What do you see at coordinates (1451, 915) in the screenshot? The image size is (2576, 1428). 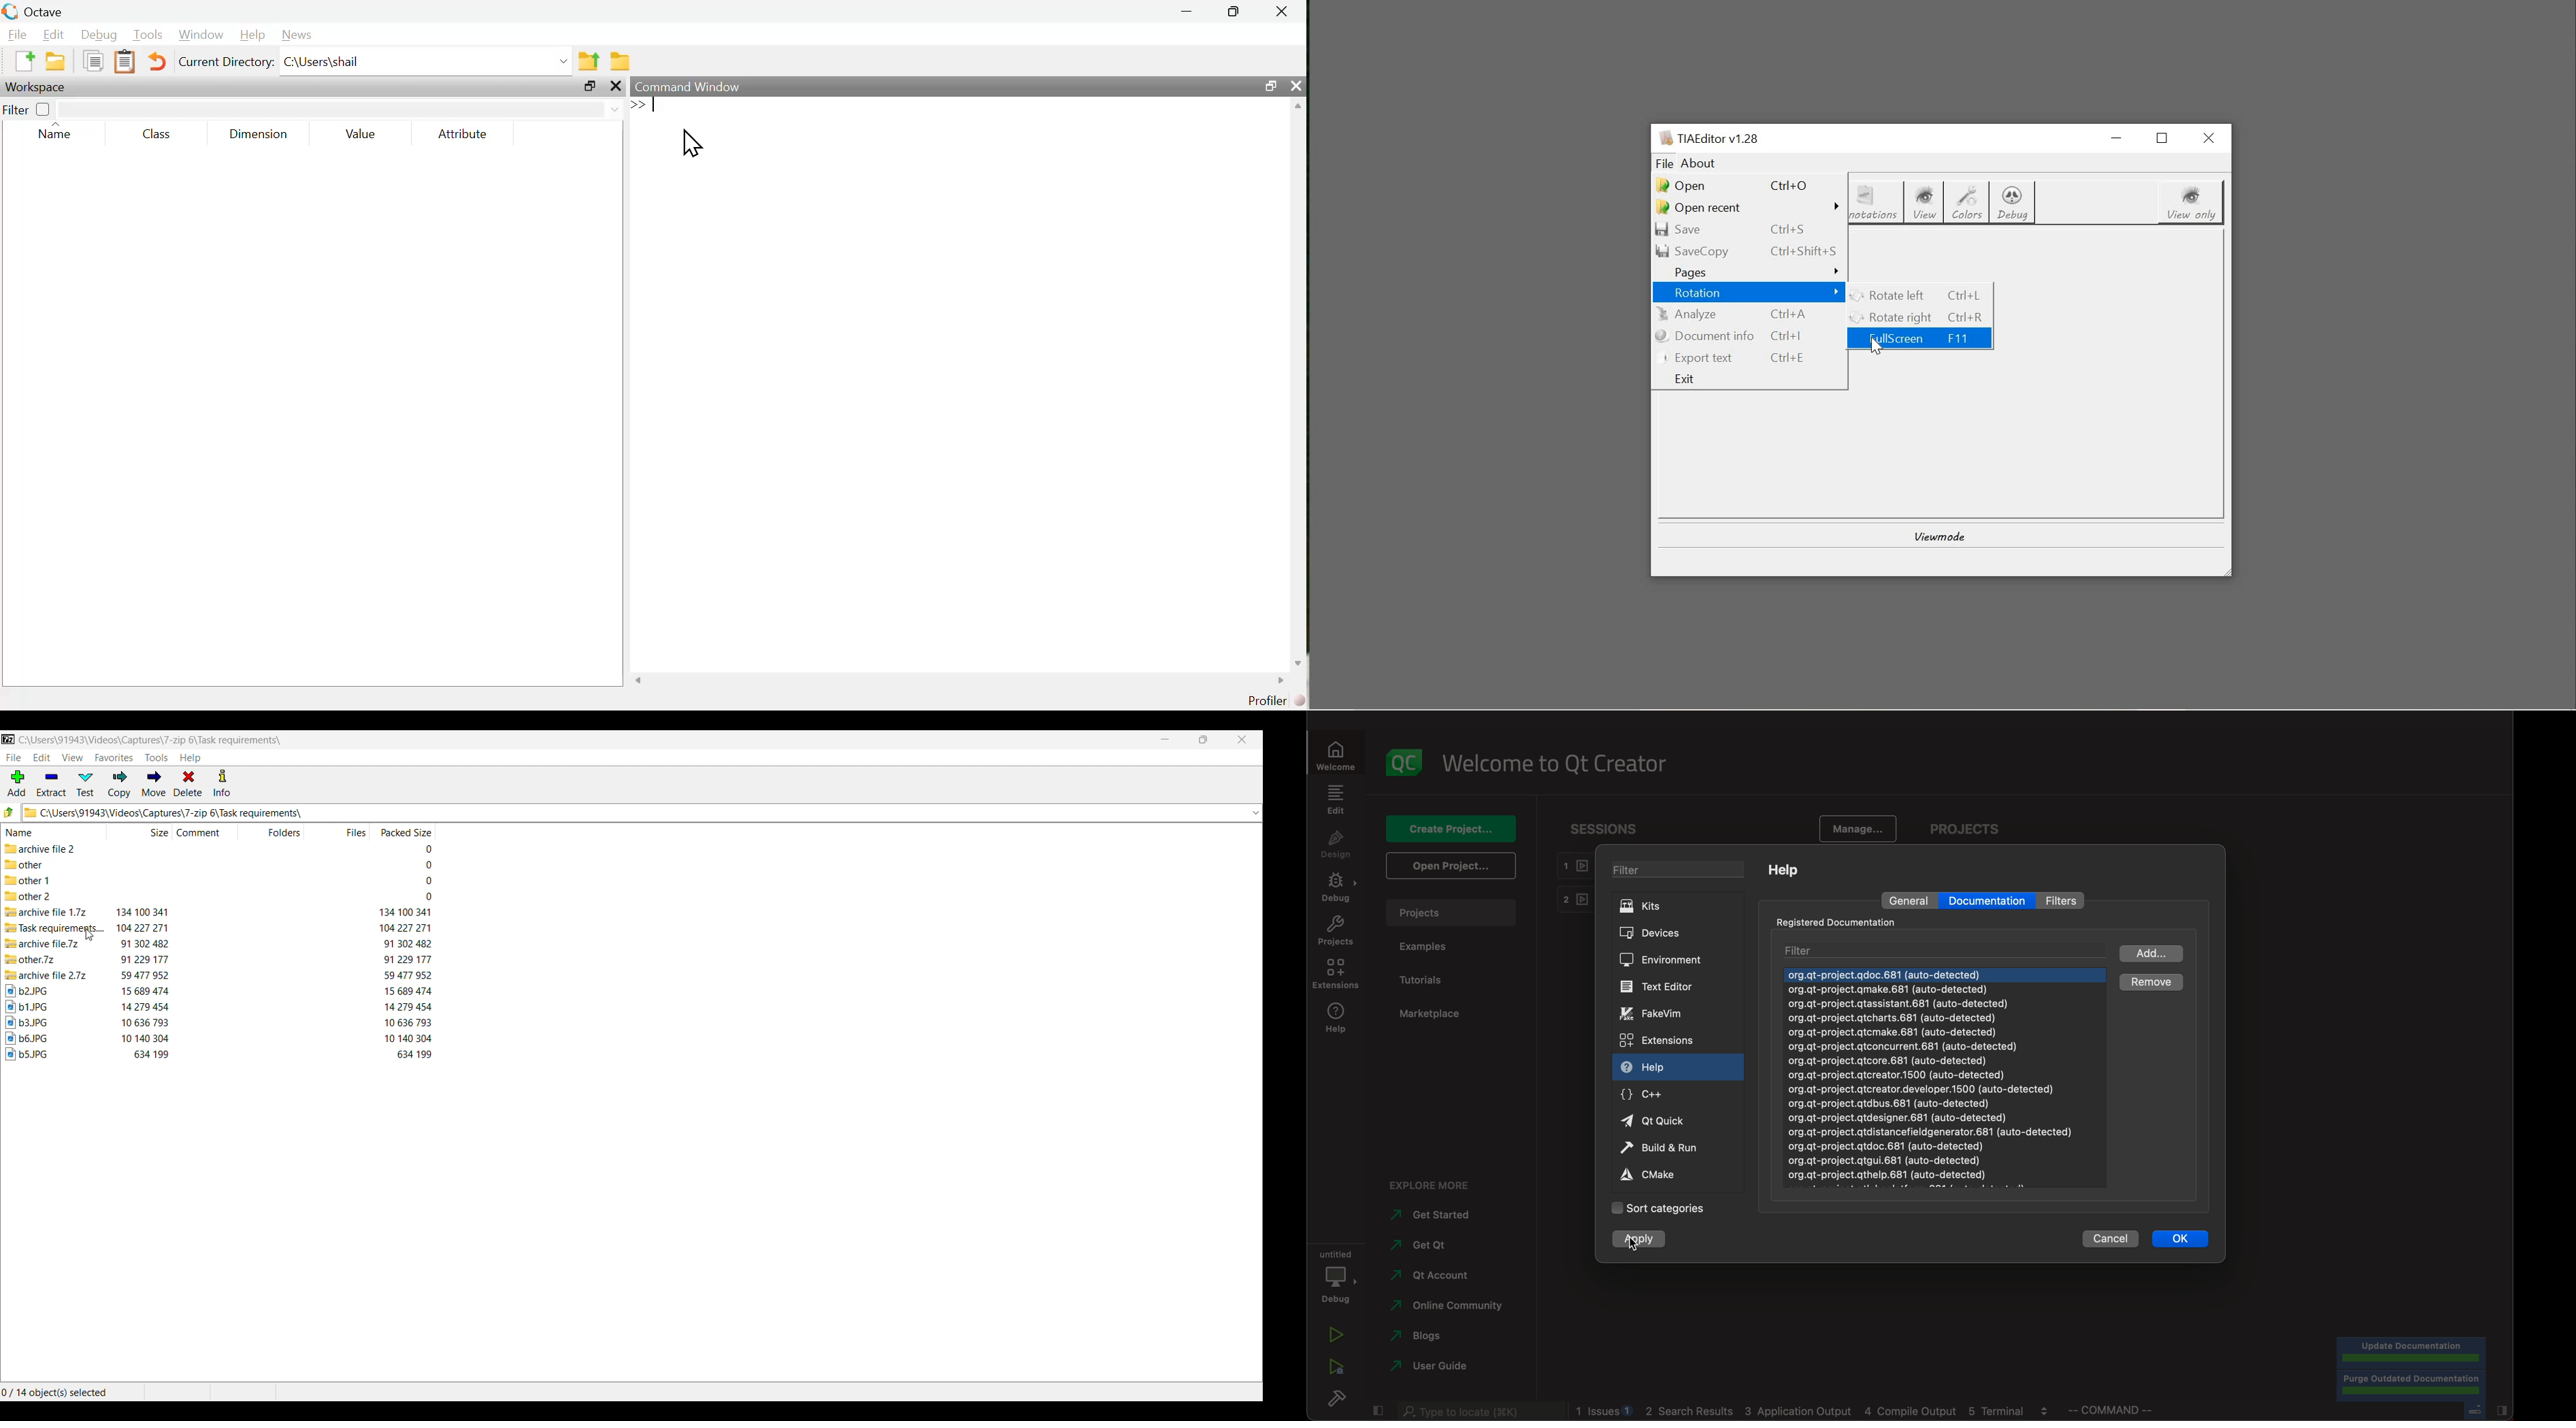 I see `projects` at bounding box center [1451, 915].